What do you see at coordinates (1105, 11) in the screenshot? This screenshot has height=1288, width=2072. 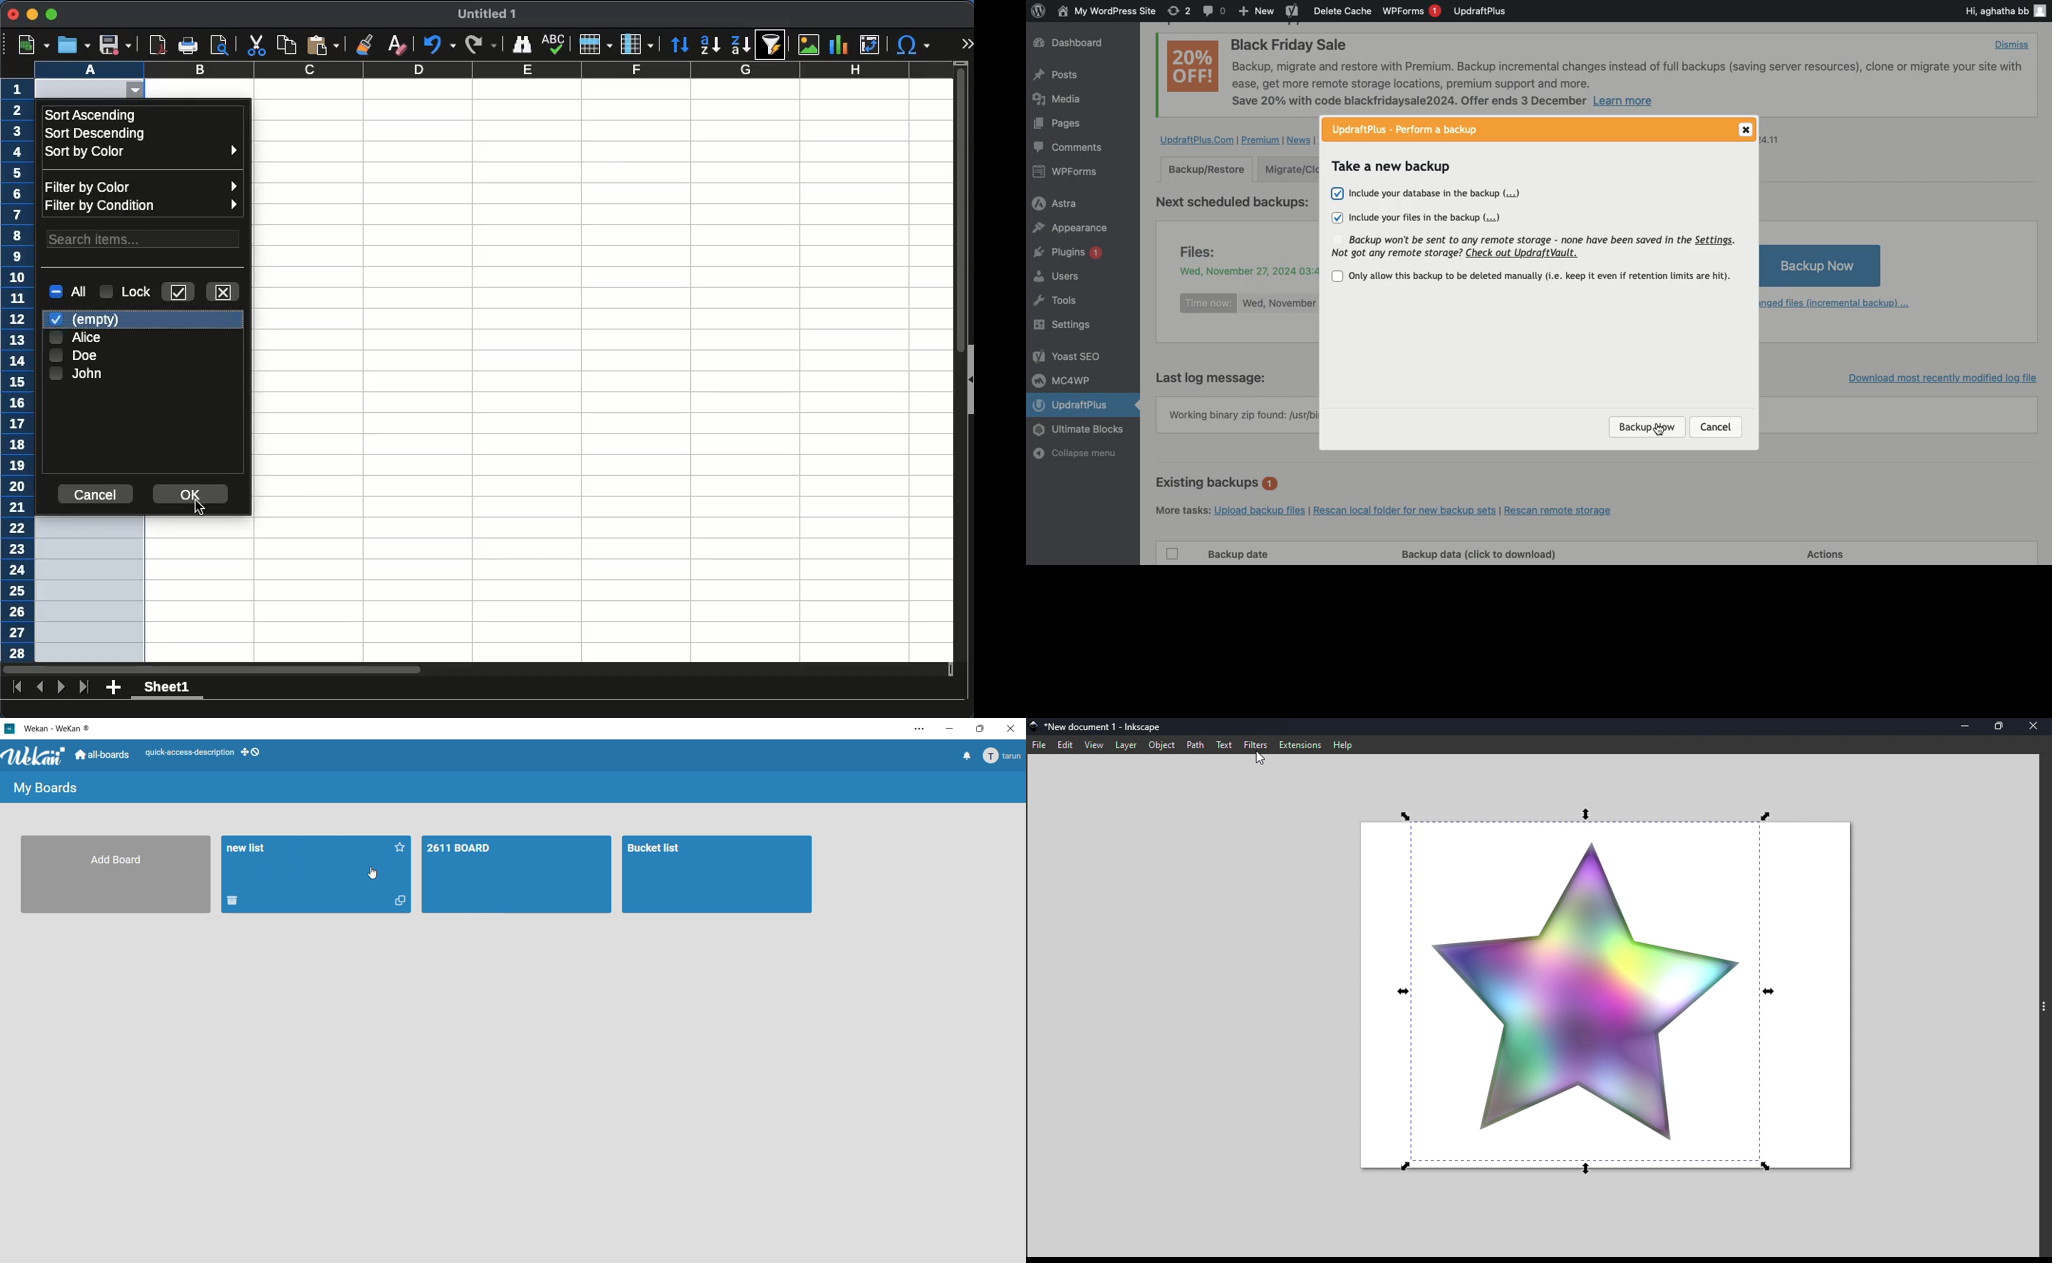 I see `WordPress Site` at bounding box center [1105, 11].